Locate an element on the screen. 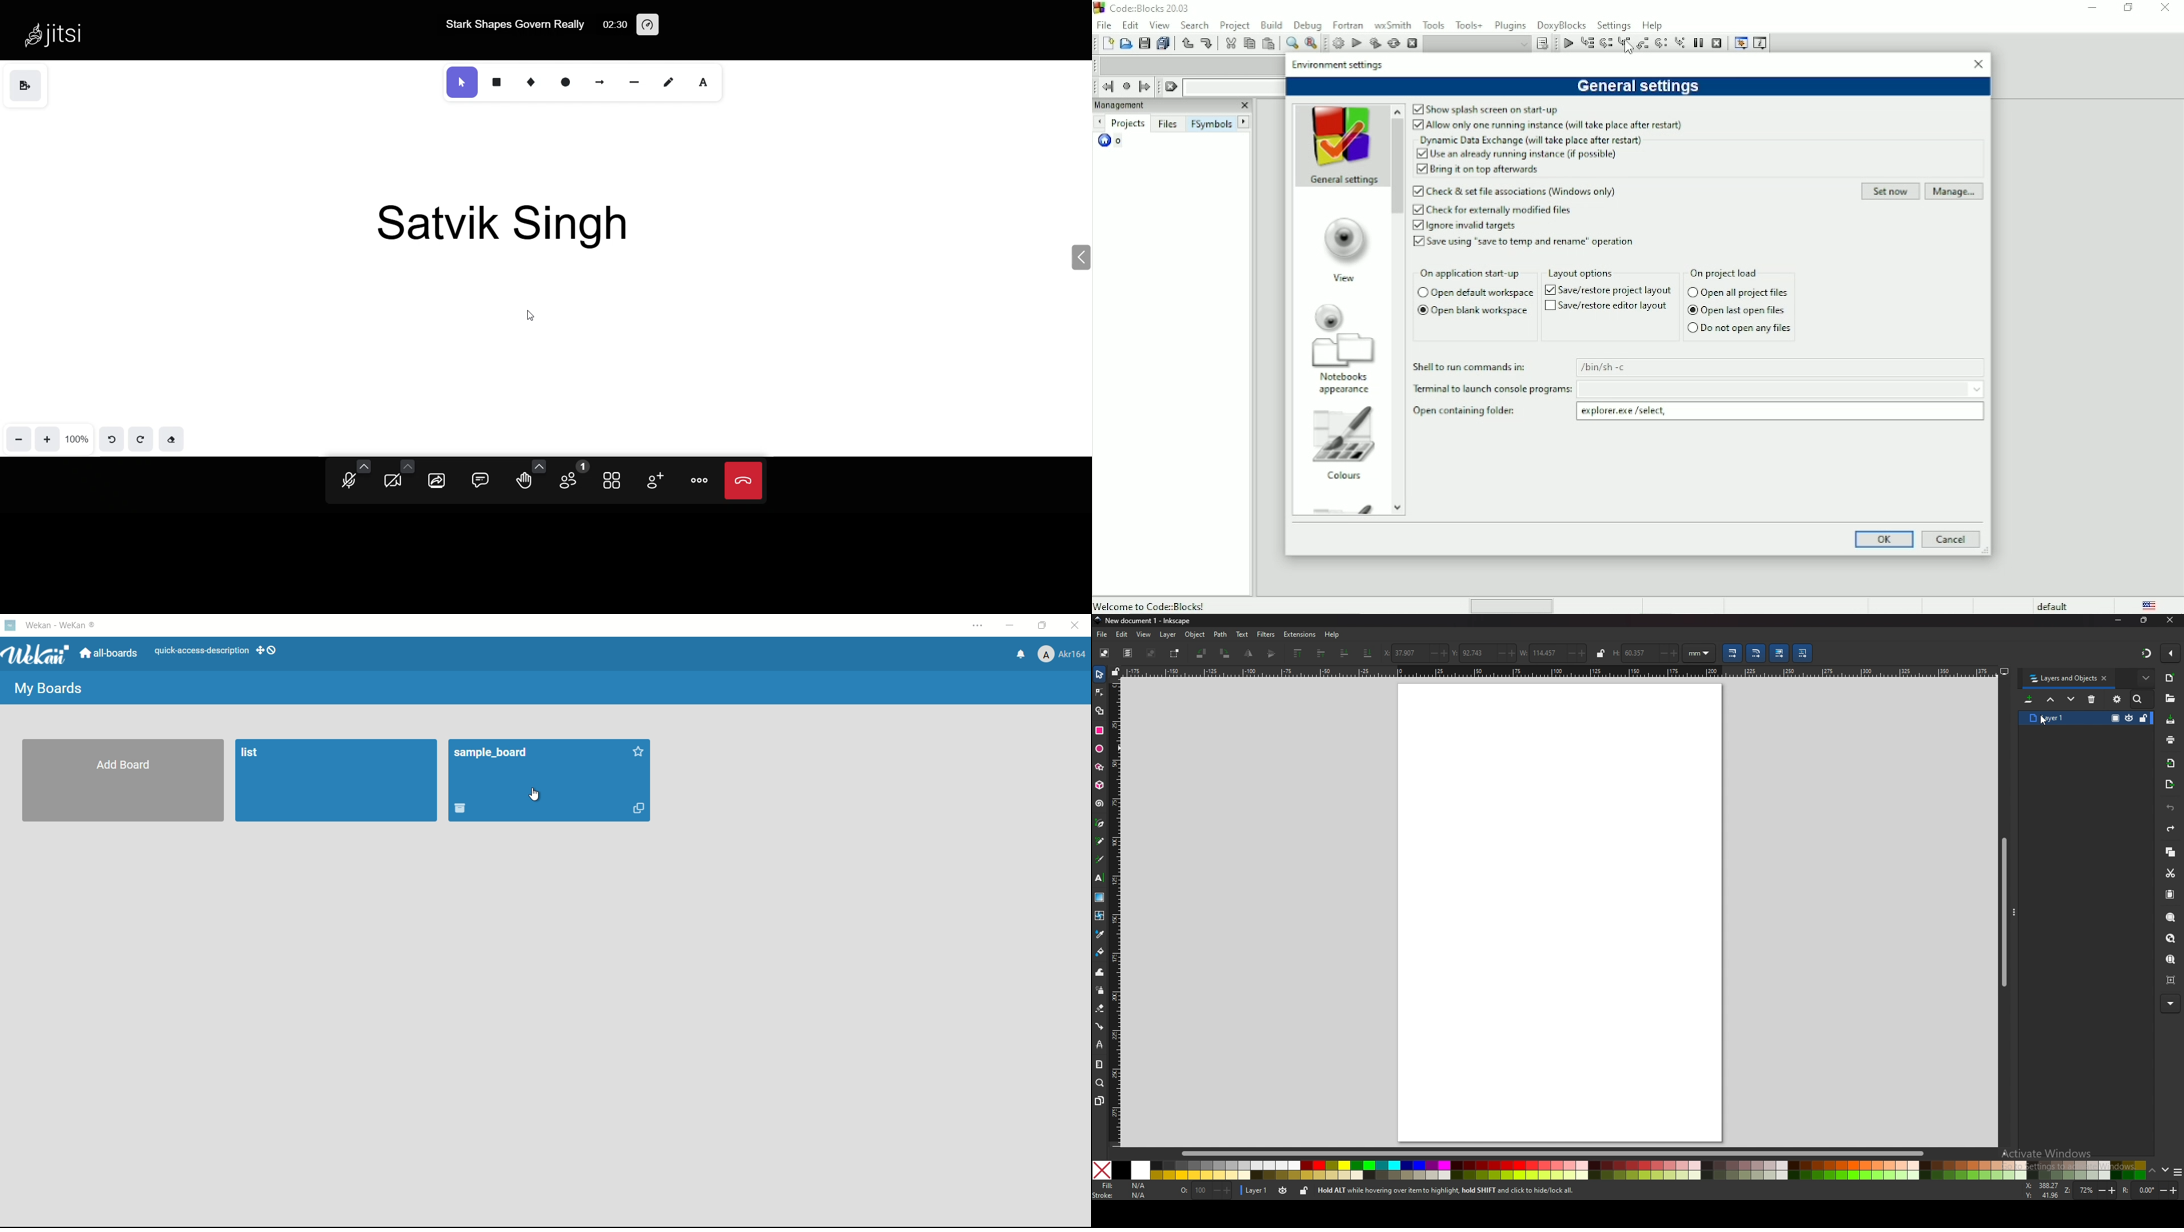 This screenshot has width=2184, height=1232. Manage is located at coordinates (1955, 192).